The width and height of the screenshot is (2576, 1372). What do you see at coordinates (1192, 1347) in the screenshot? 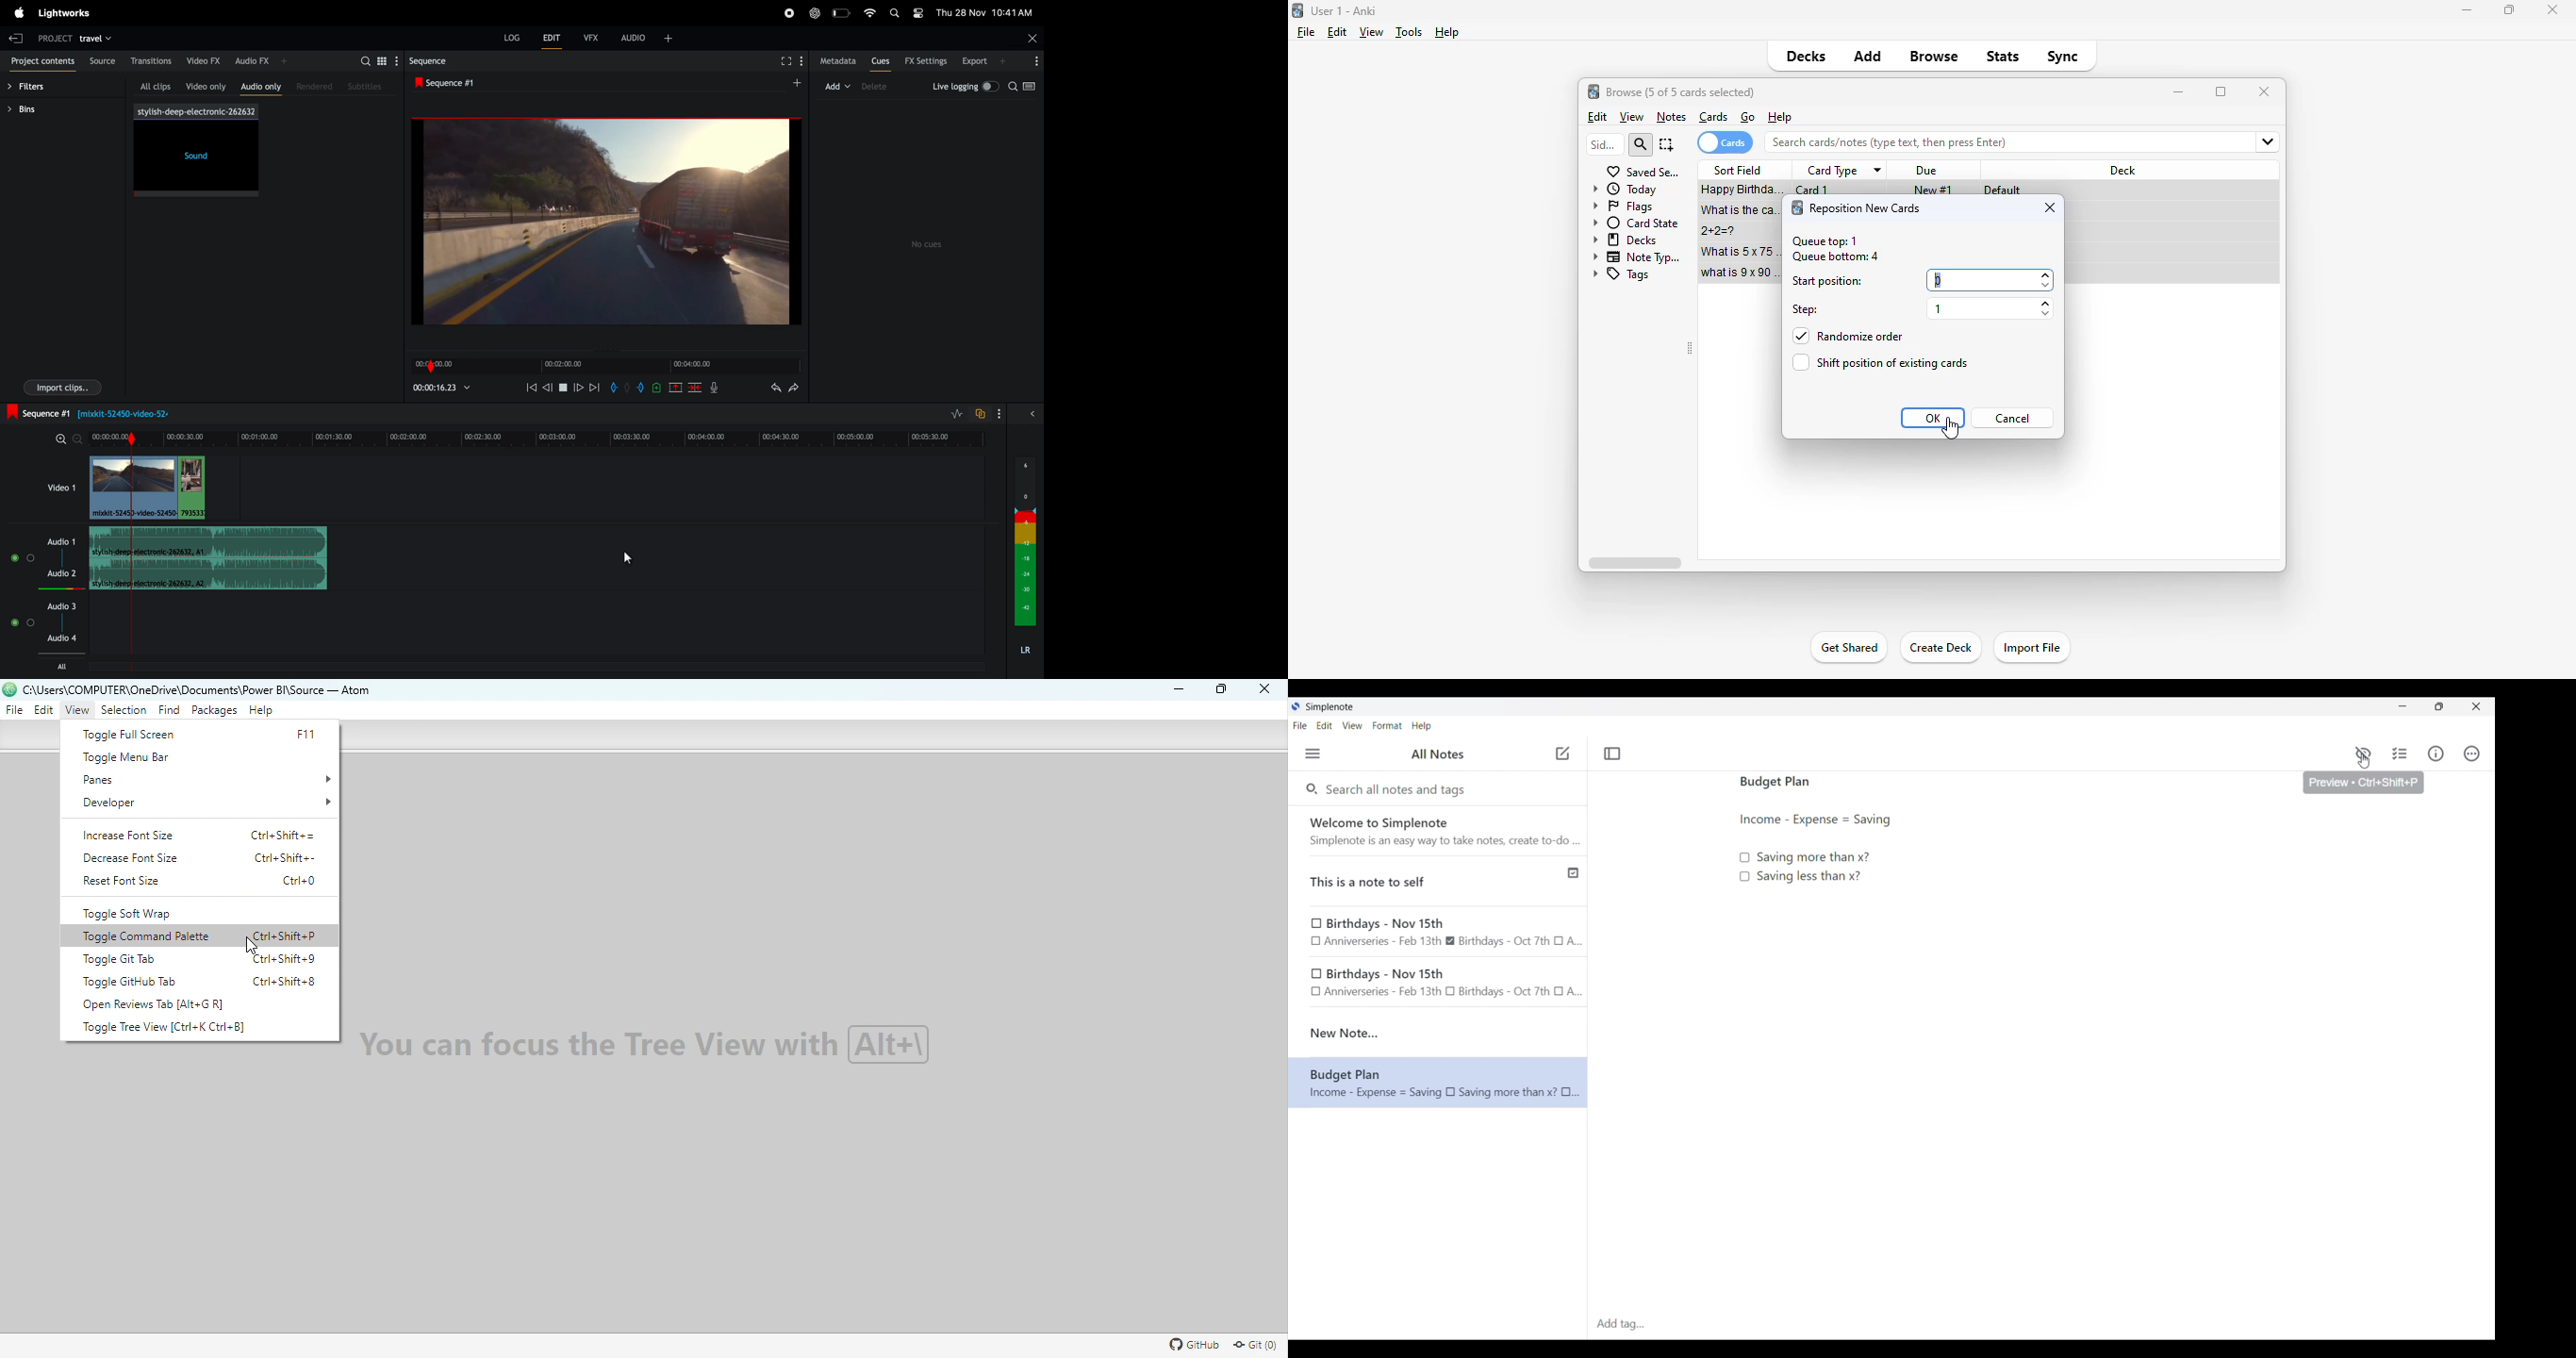
I see `GitHub` at bounding box center [1192, 1347].